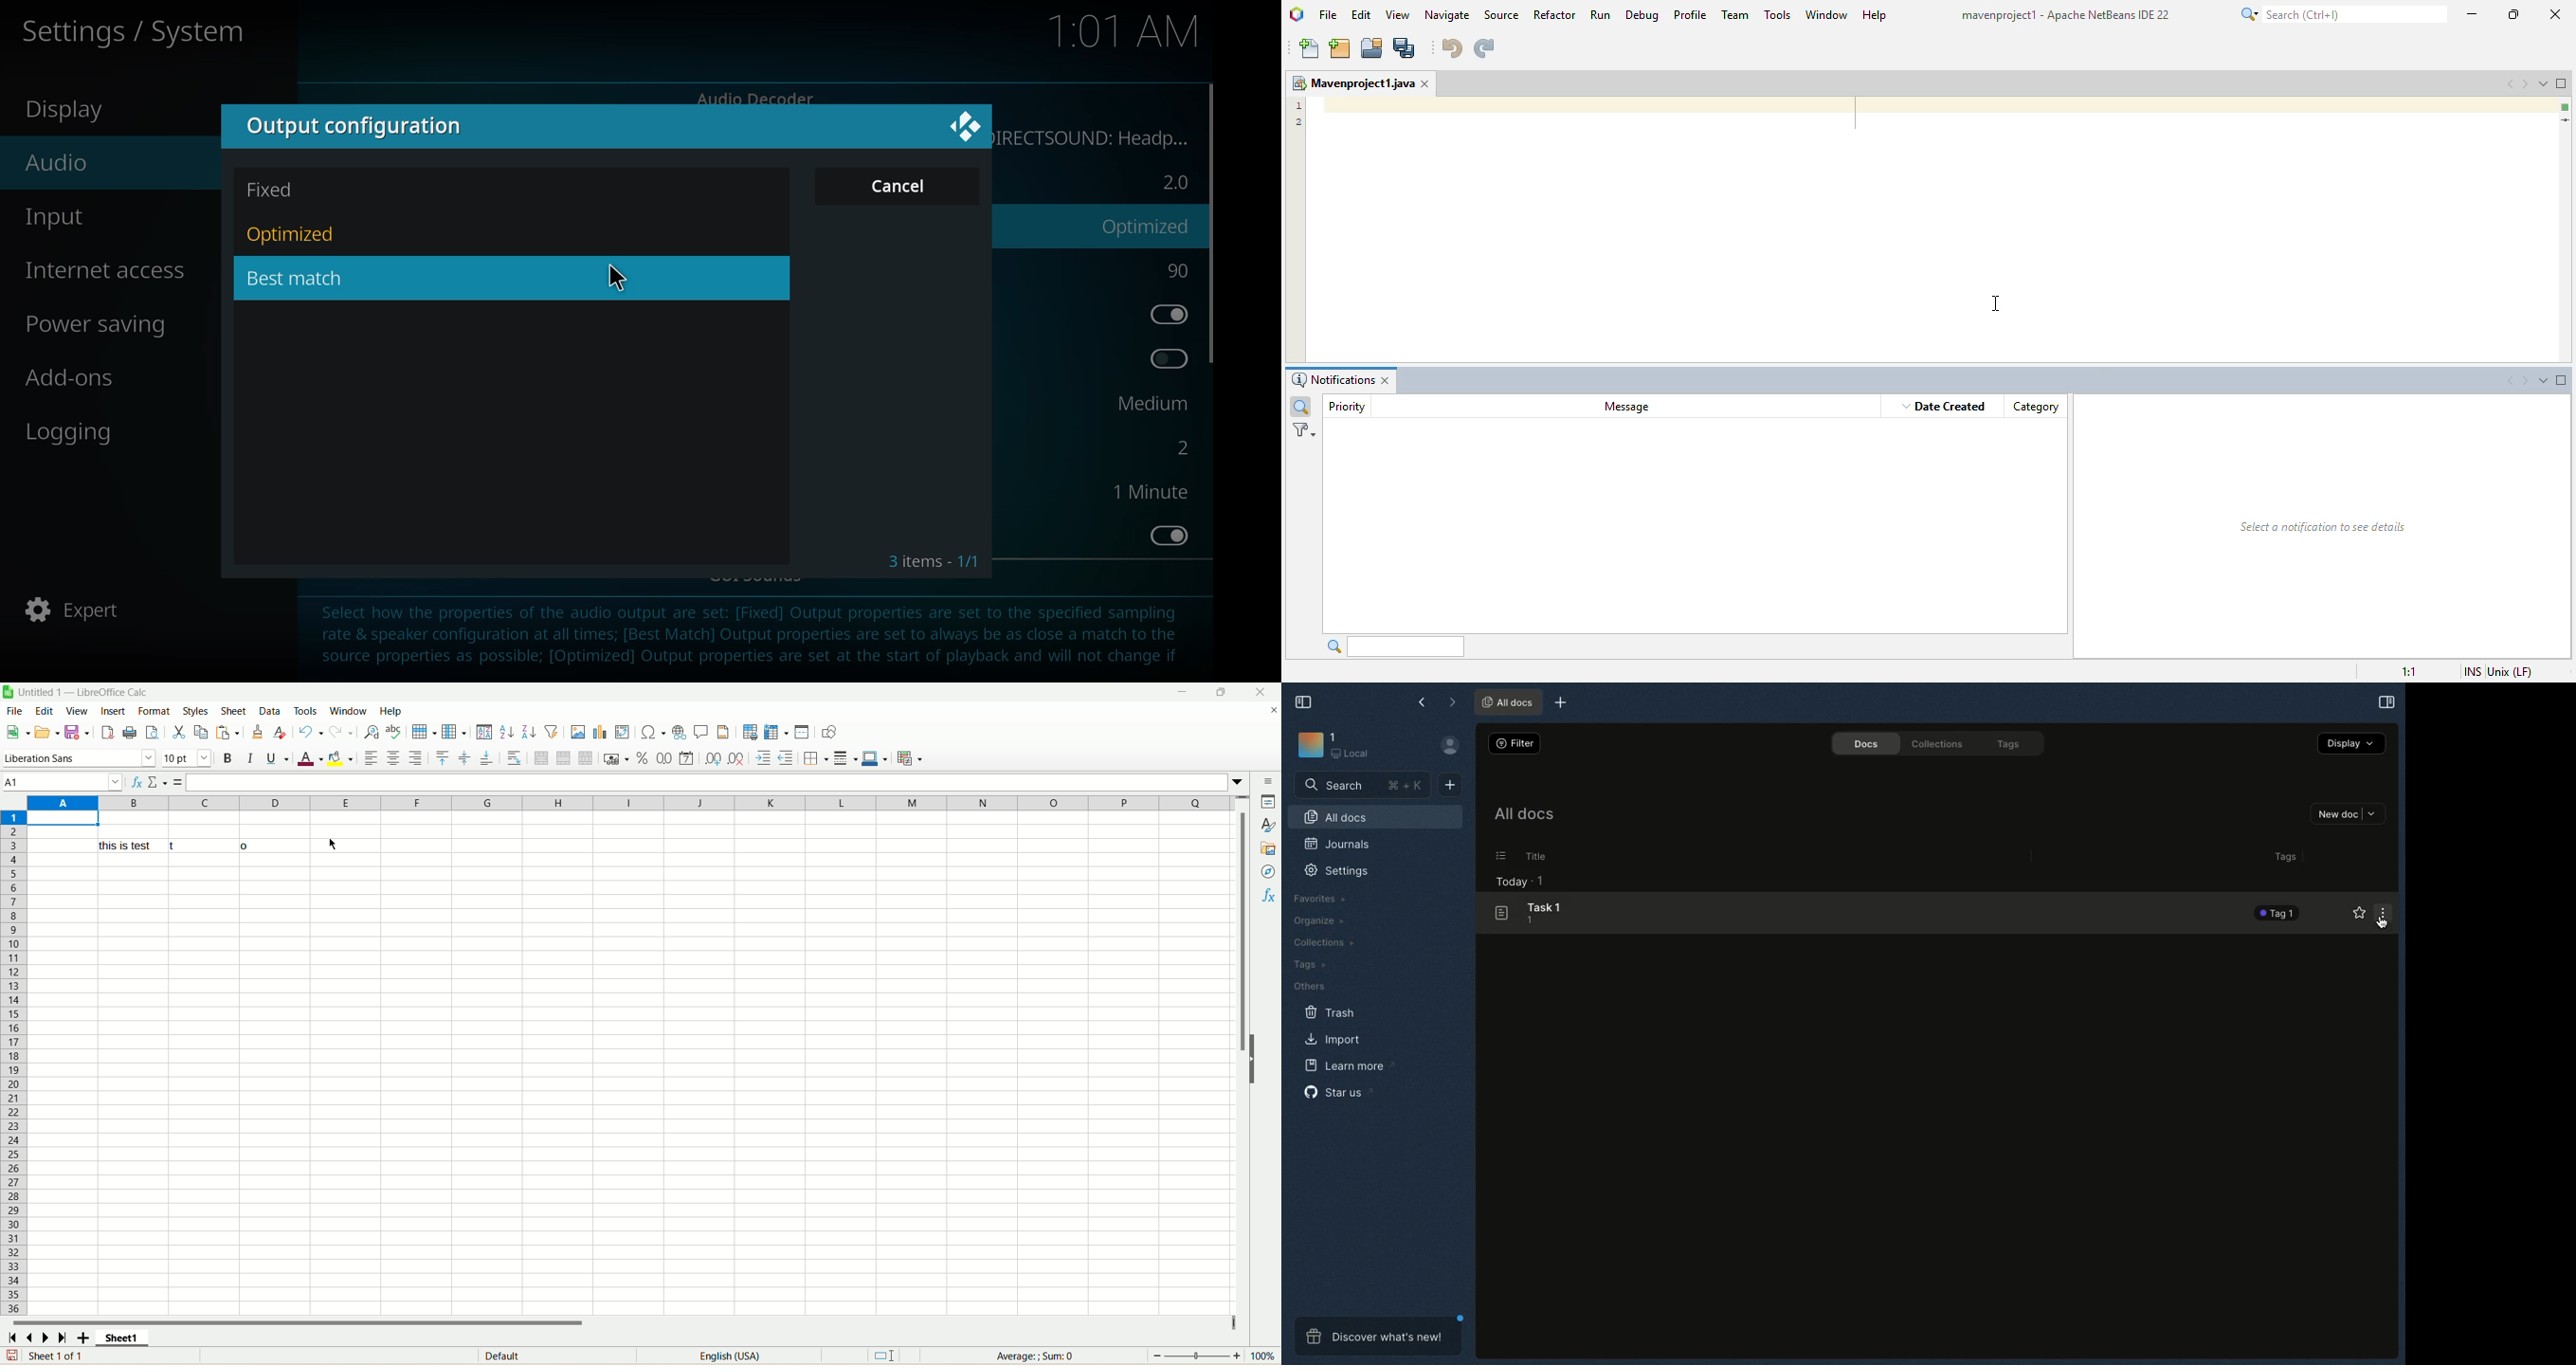 Image resolution: width=2576 pixels, height=1372 pixels. I want to click on style, so click(1265, 825).